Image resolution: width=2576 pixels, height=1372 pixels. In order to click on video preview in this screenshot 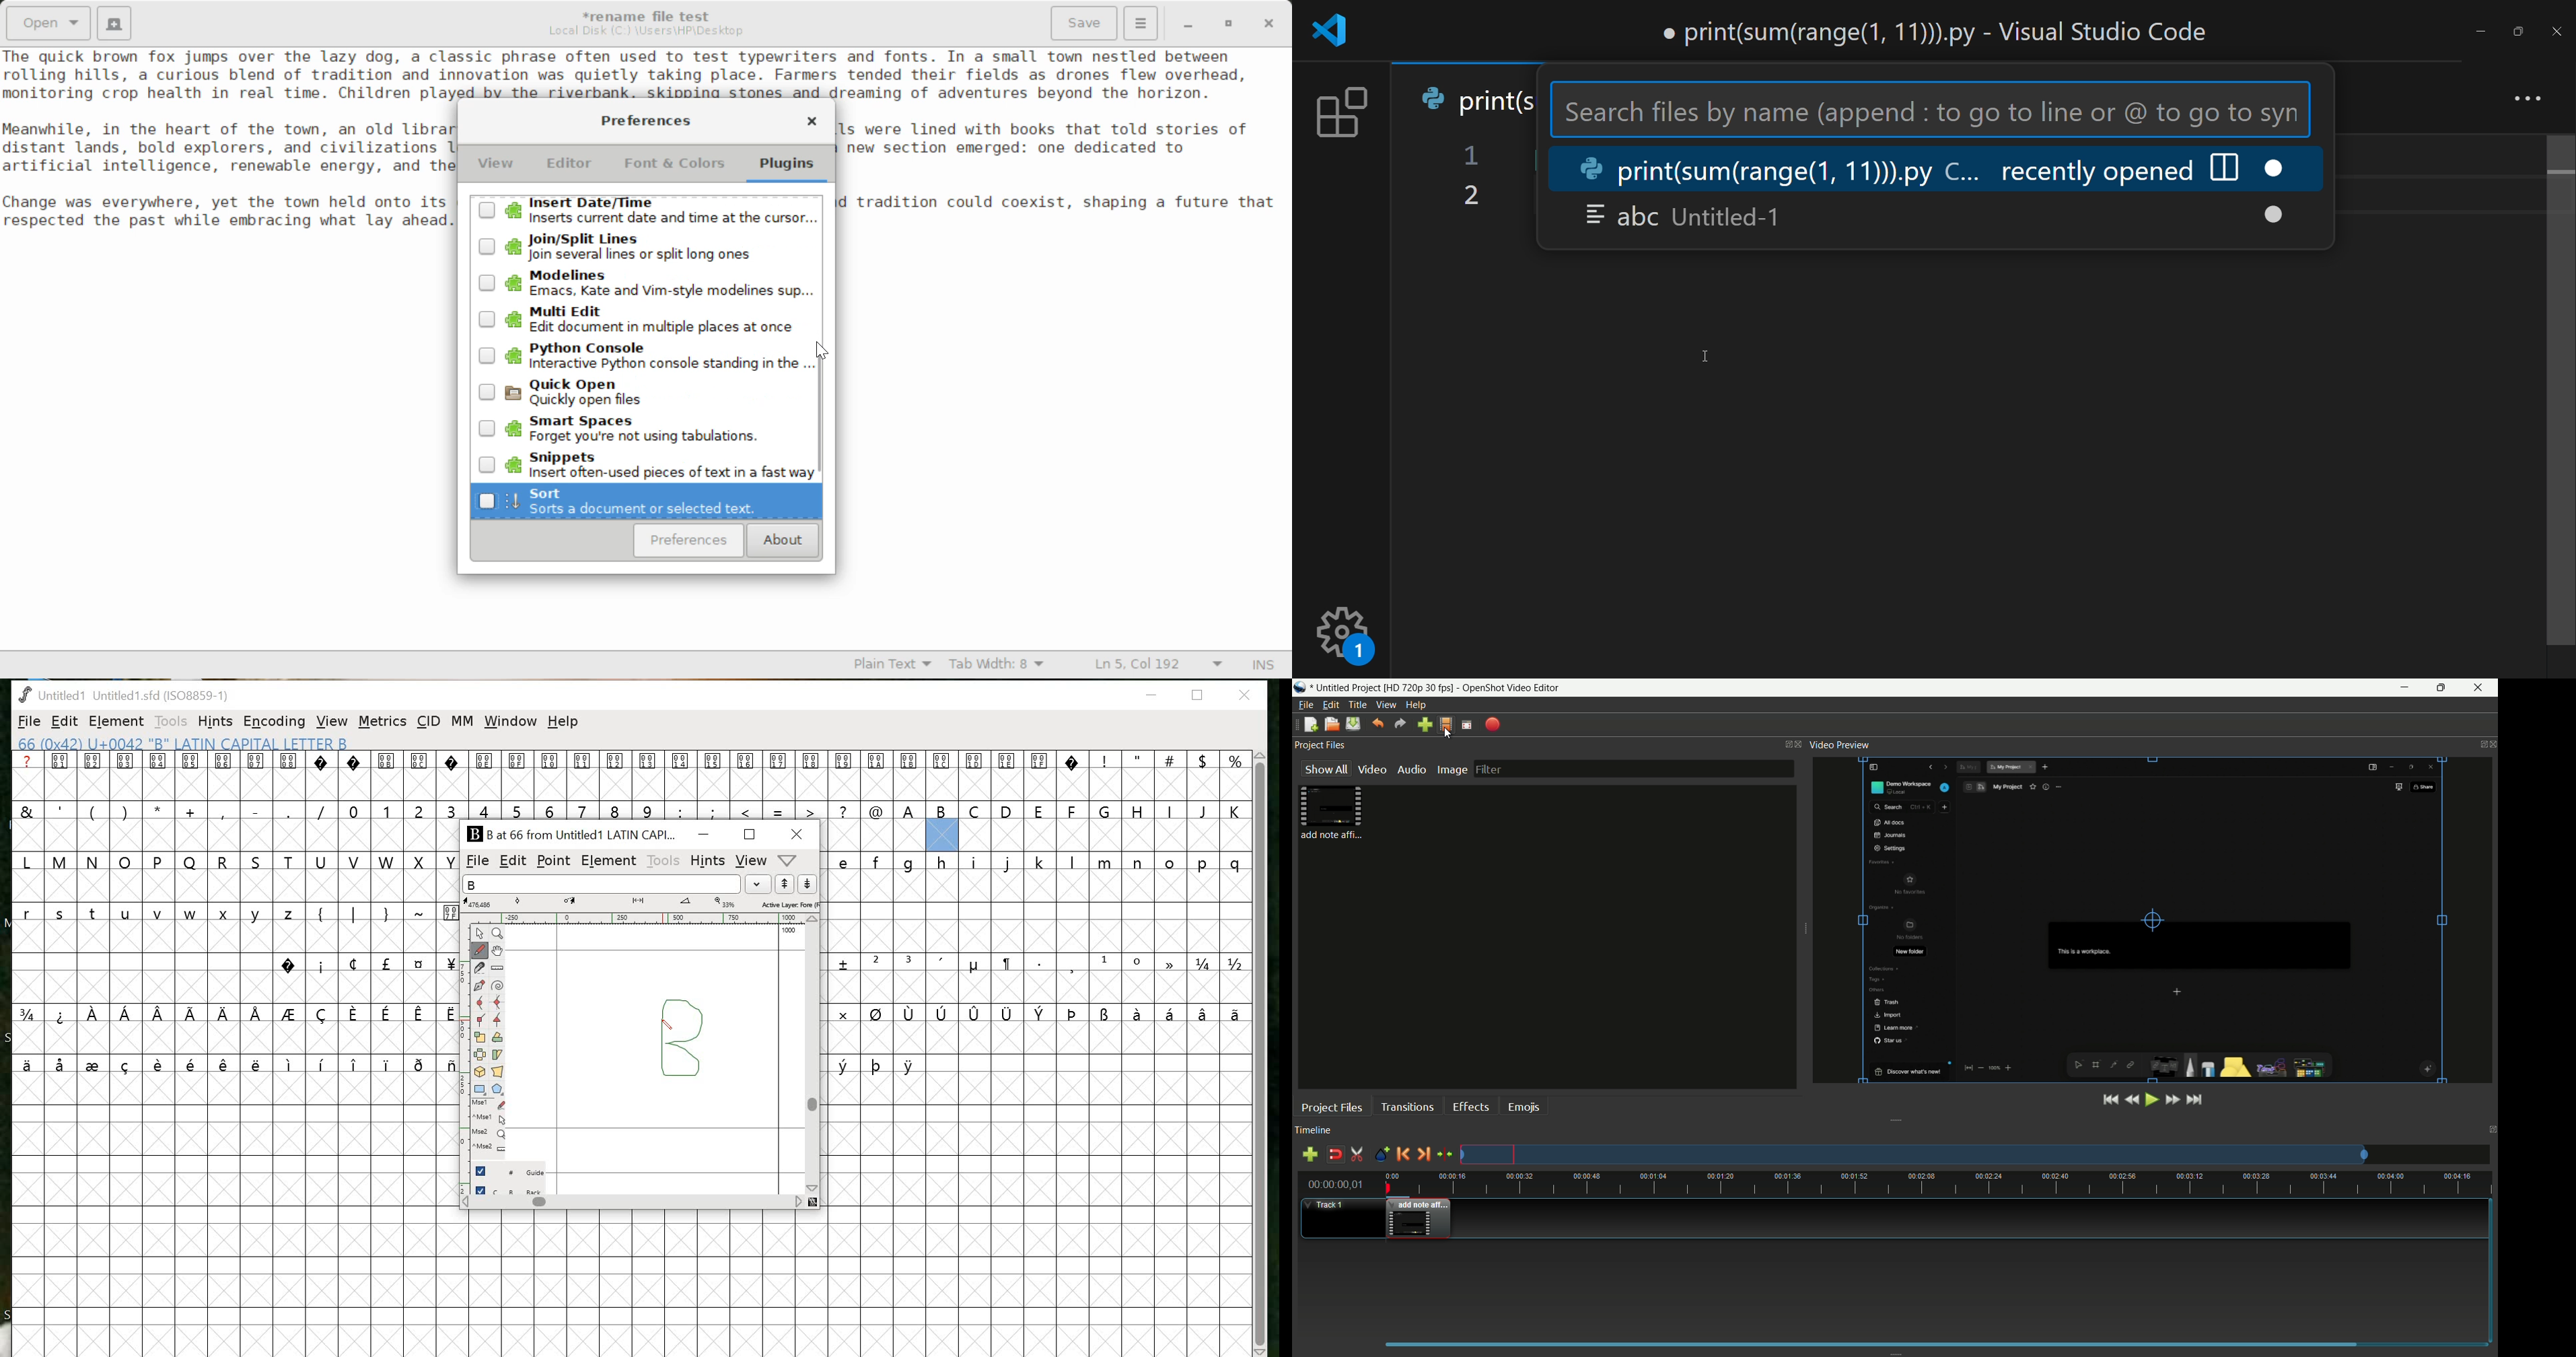, I will do `click(1840, 745)`.